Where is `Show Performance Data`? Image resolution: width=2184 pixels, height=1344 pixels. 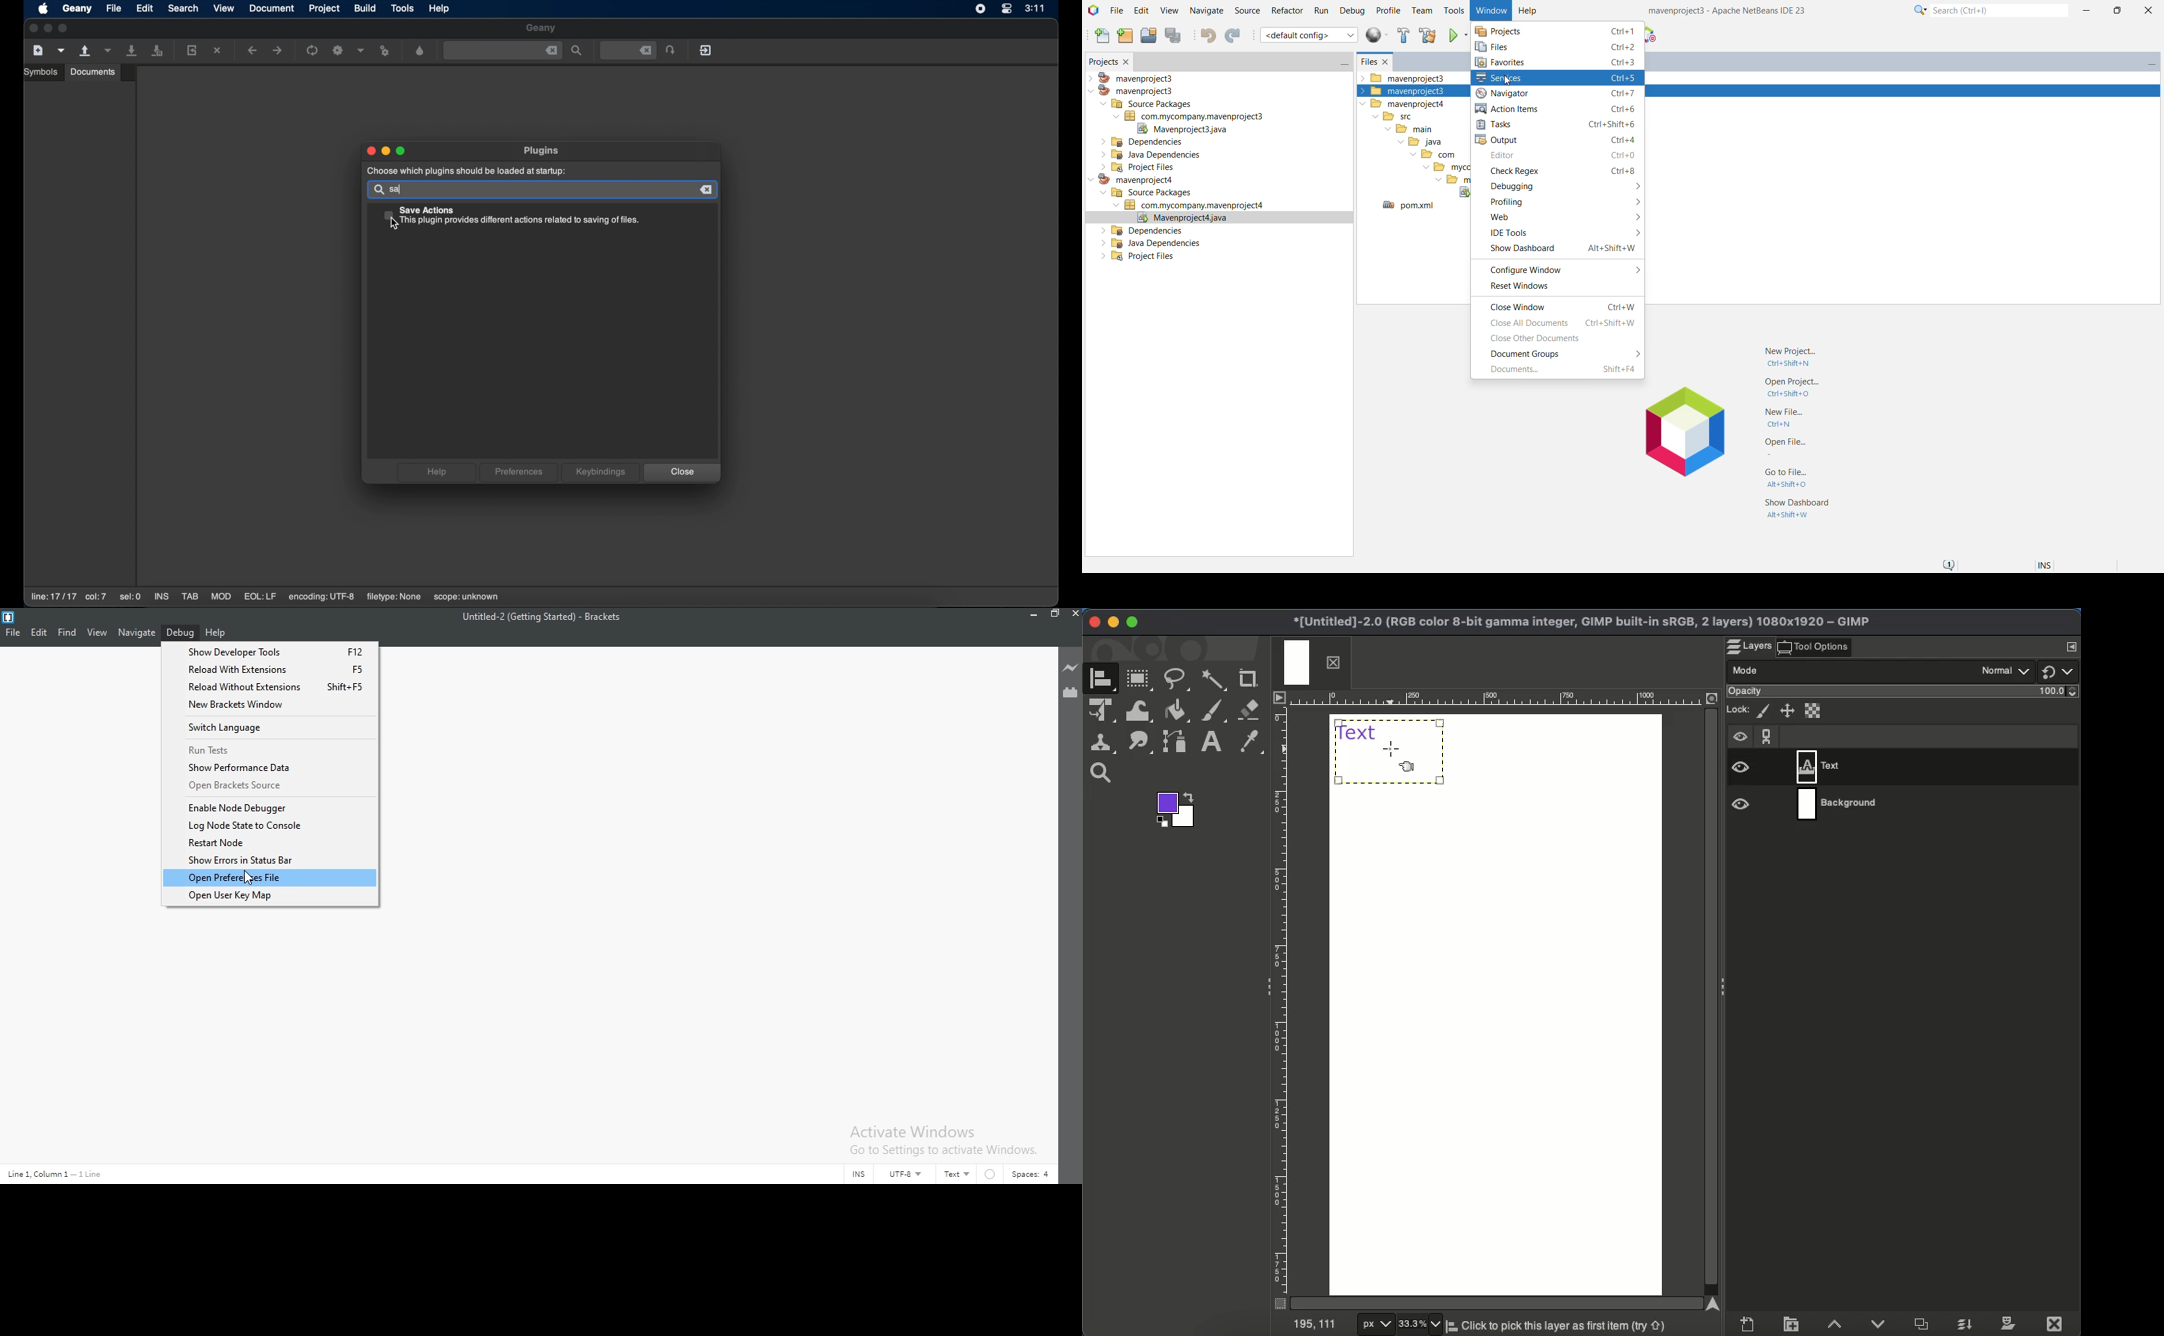 Show Performance Data is located at coordinates (271, 768).